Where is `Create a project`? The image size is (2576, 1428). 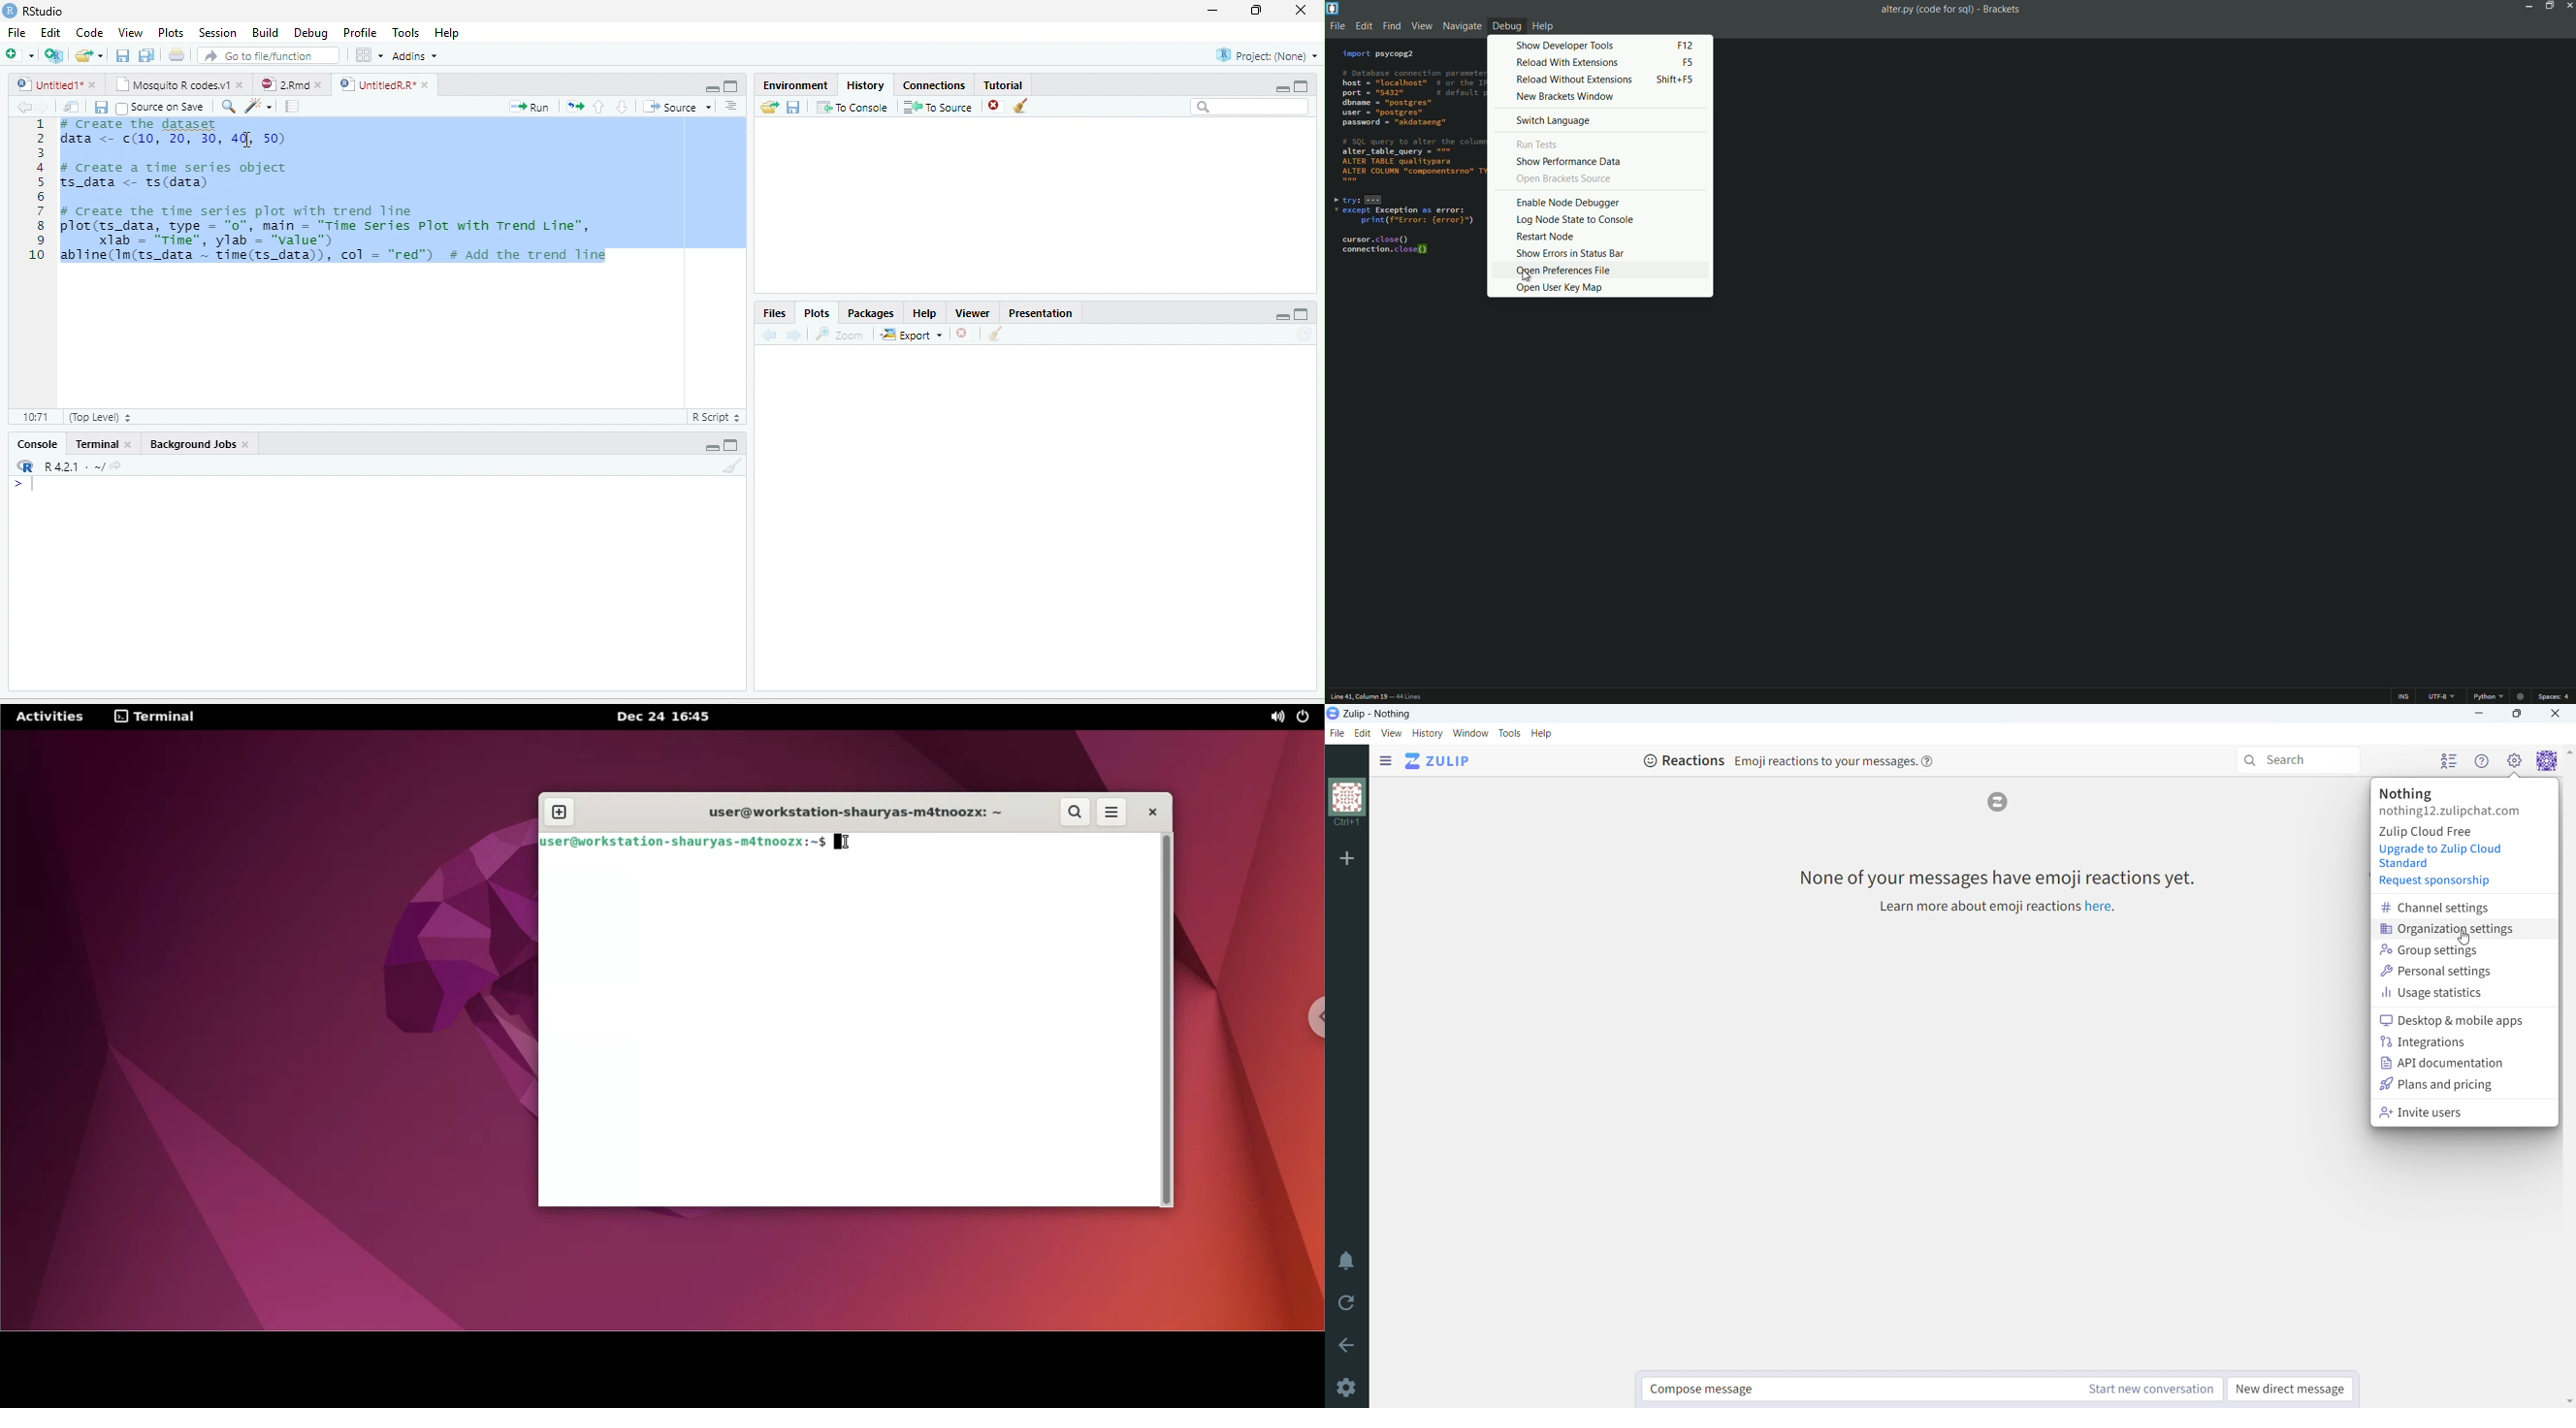 Create a project is located at coordinates (53, 54).